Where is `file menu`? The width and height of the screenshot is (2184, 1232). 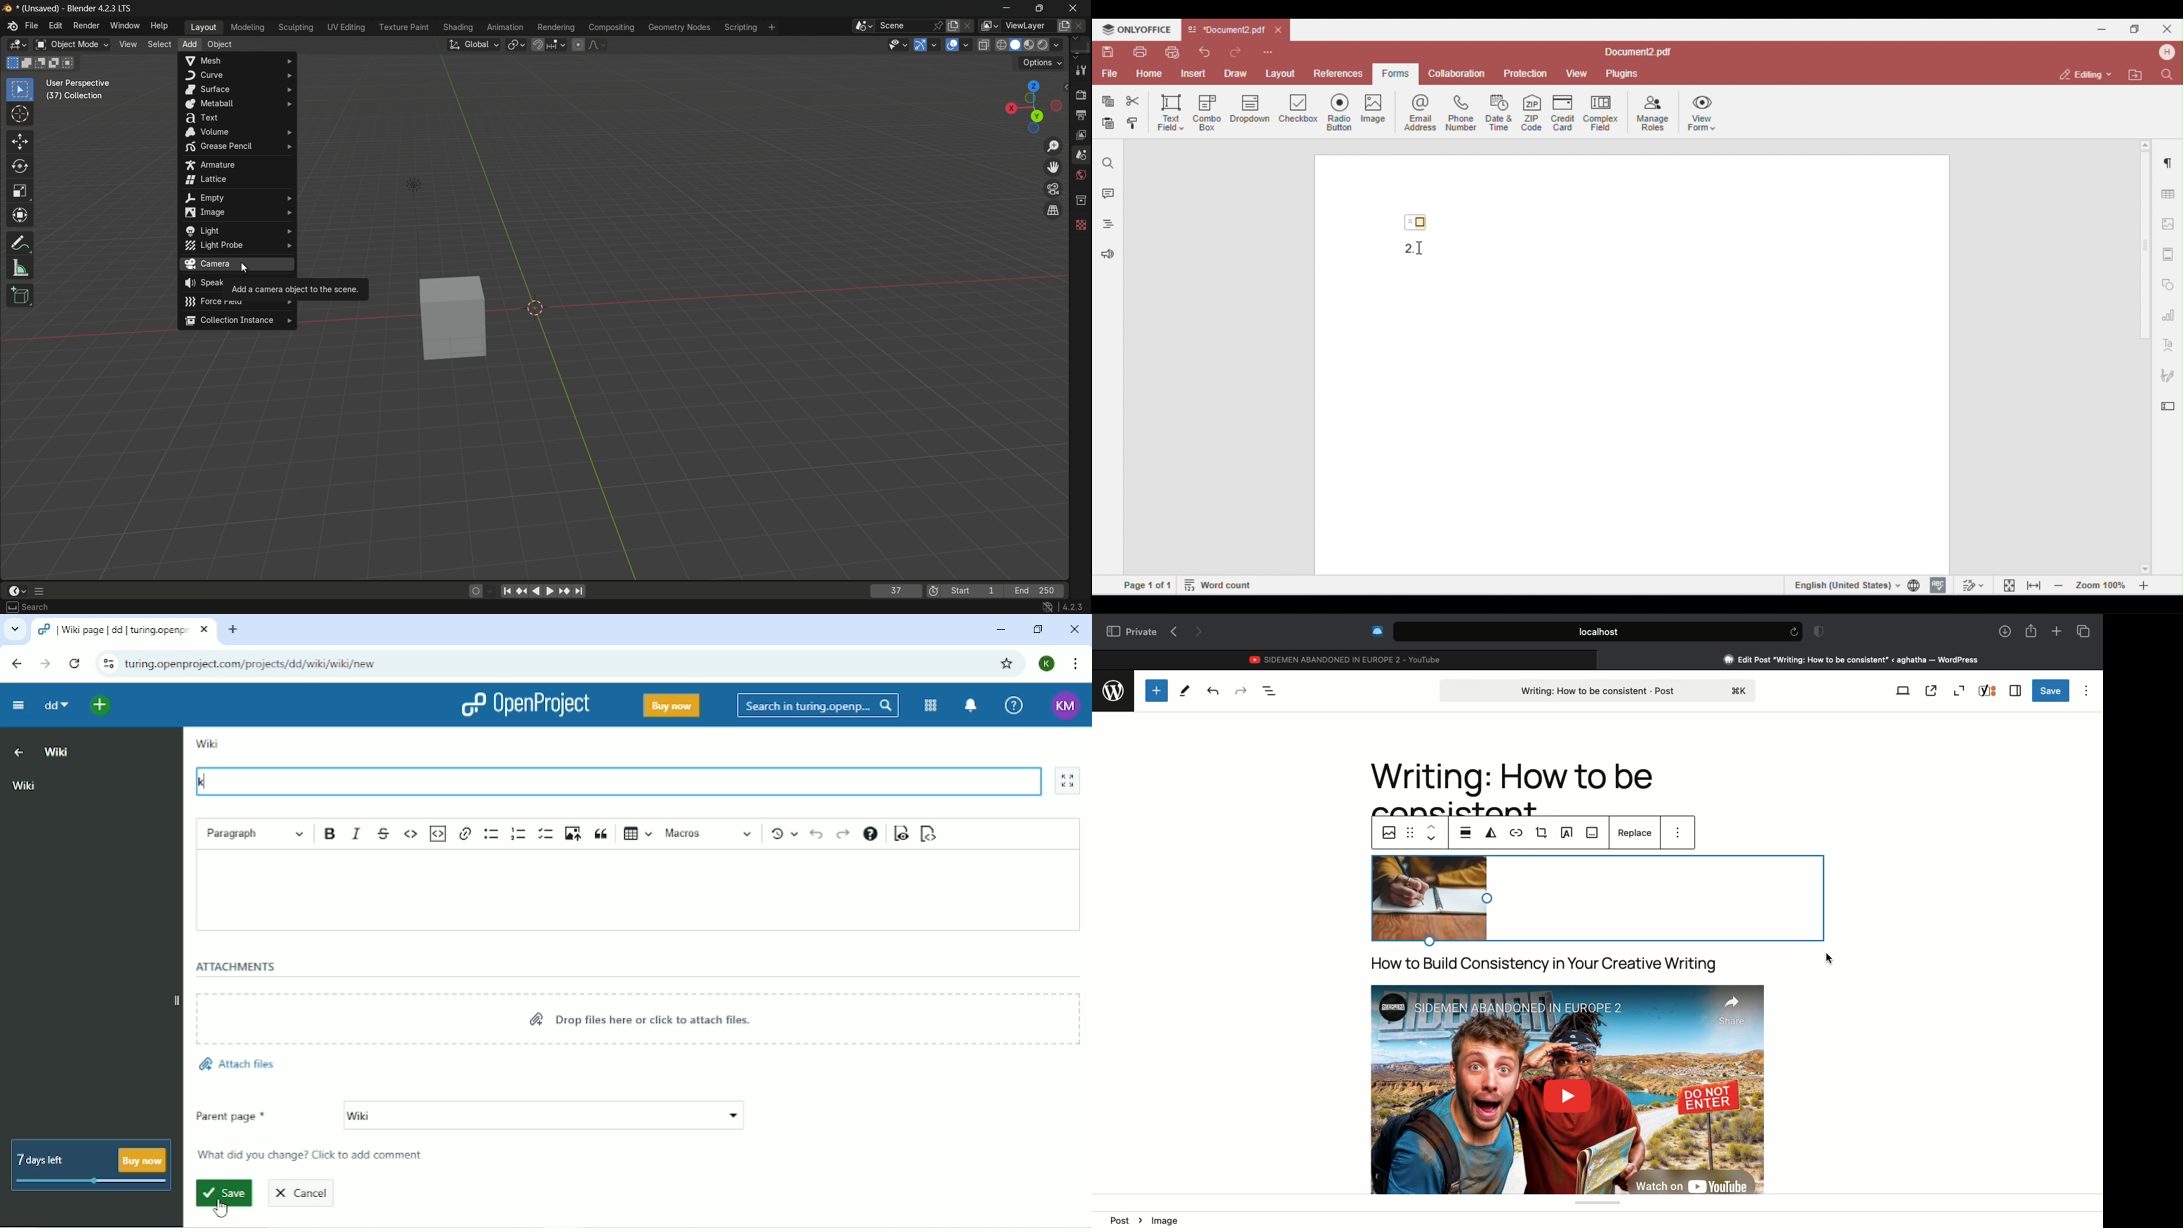
file menu is located at coordinates (30, 25).